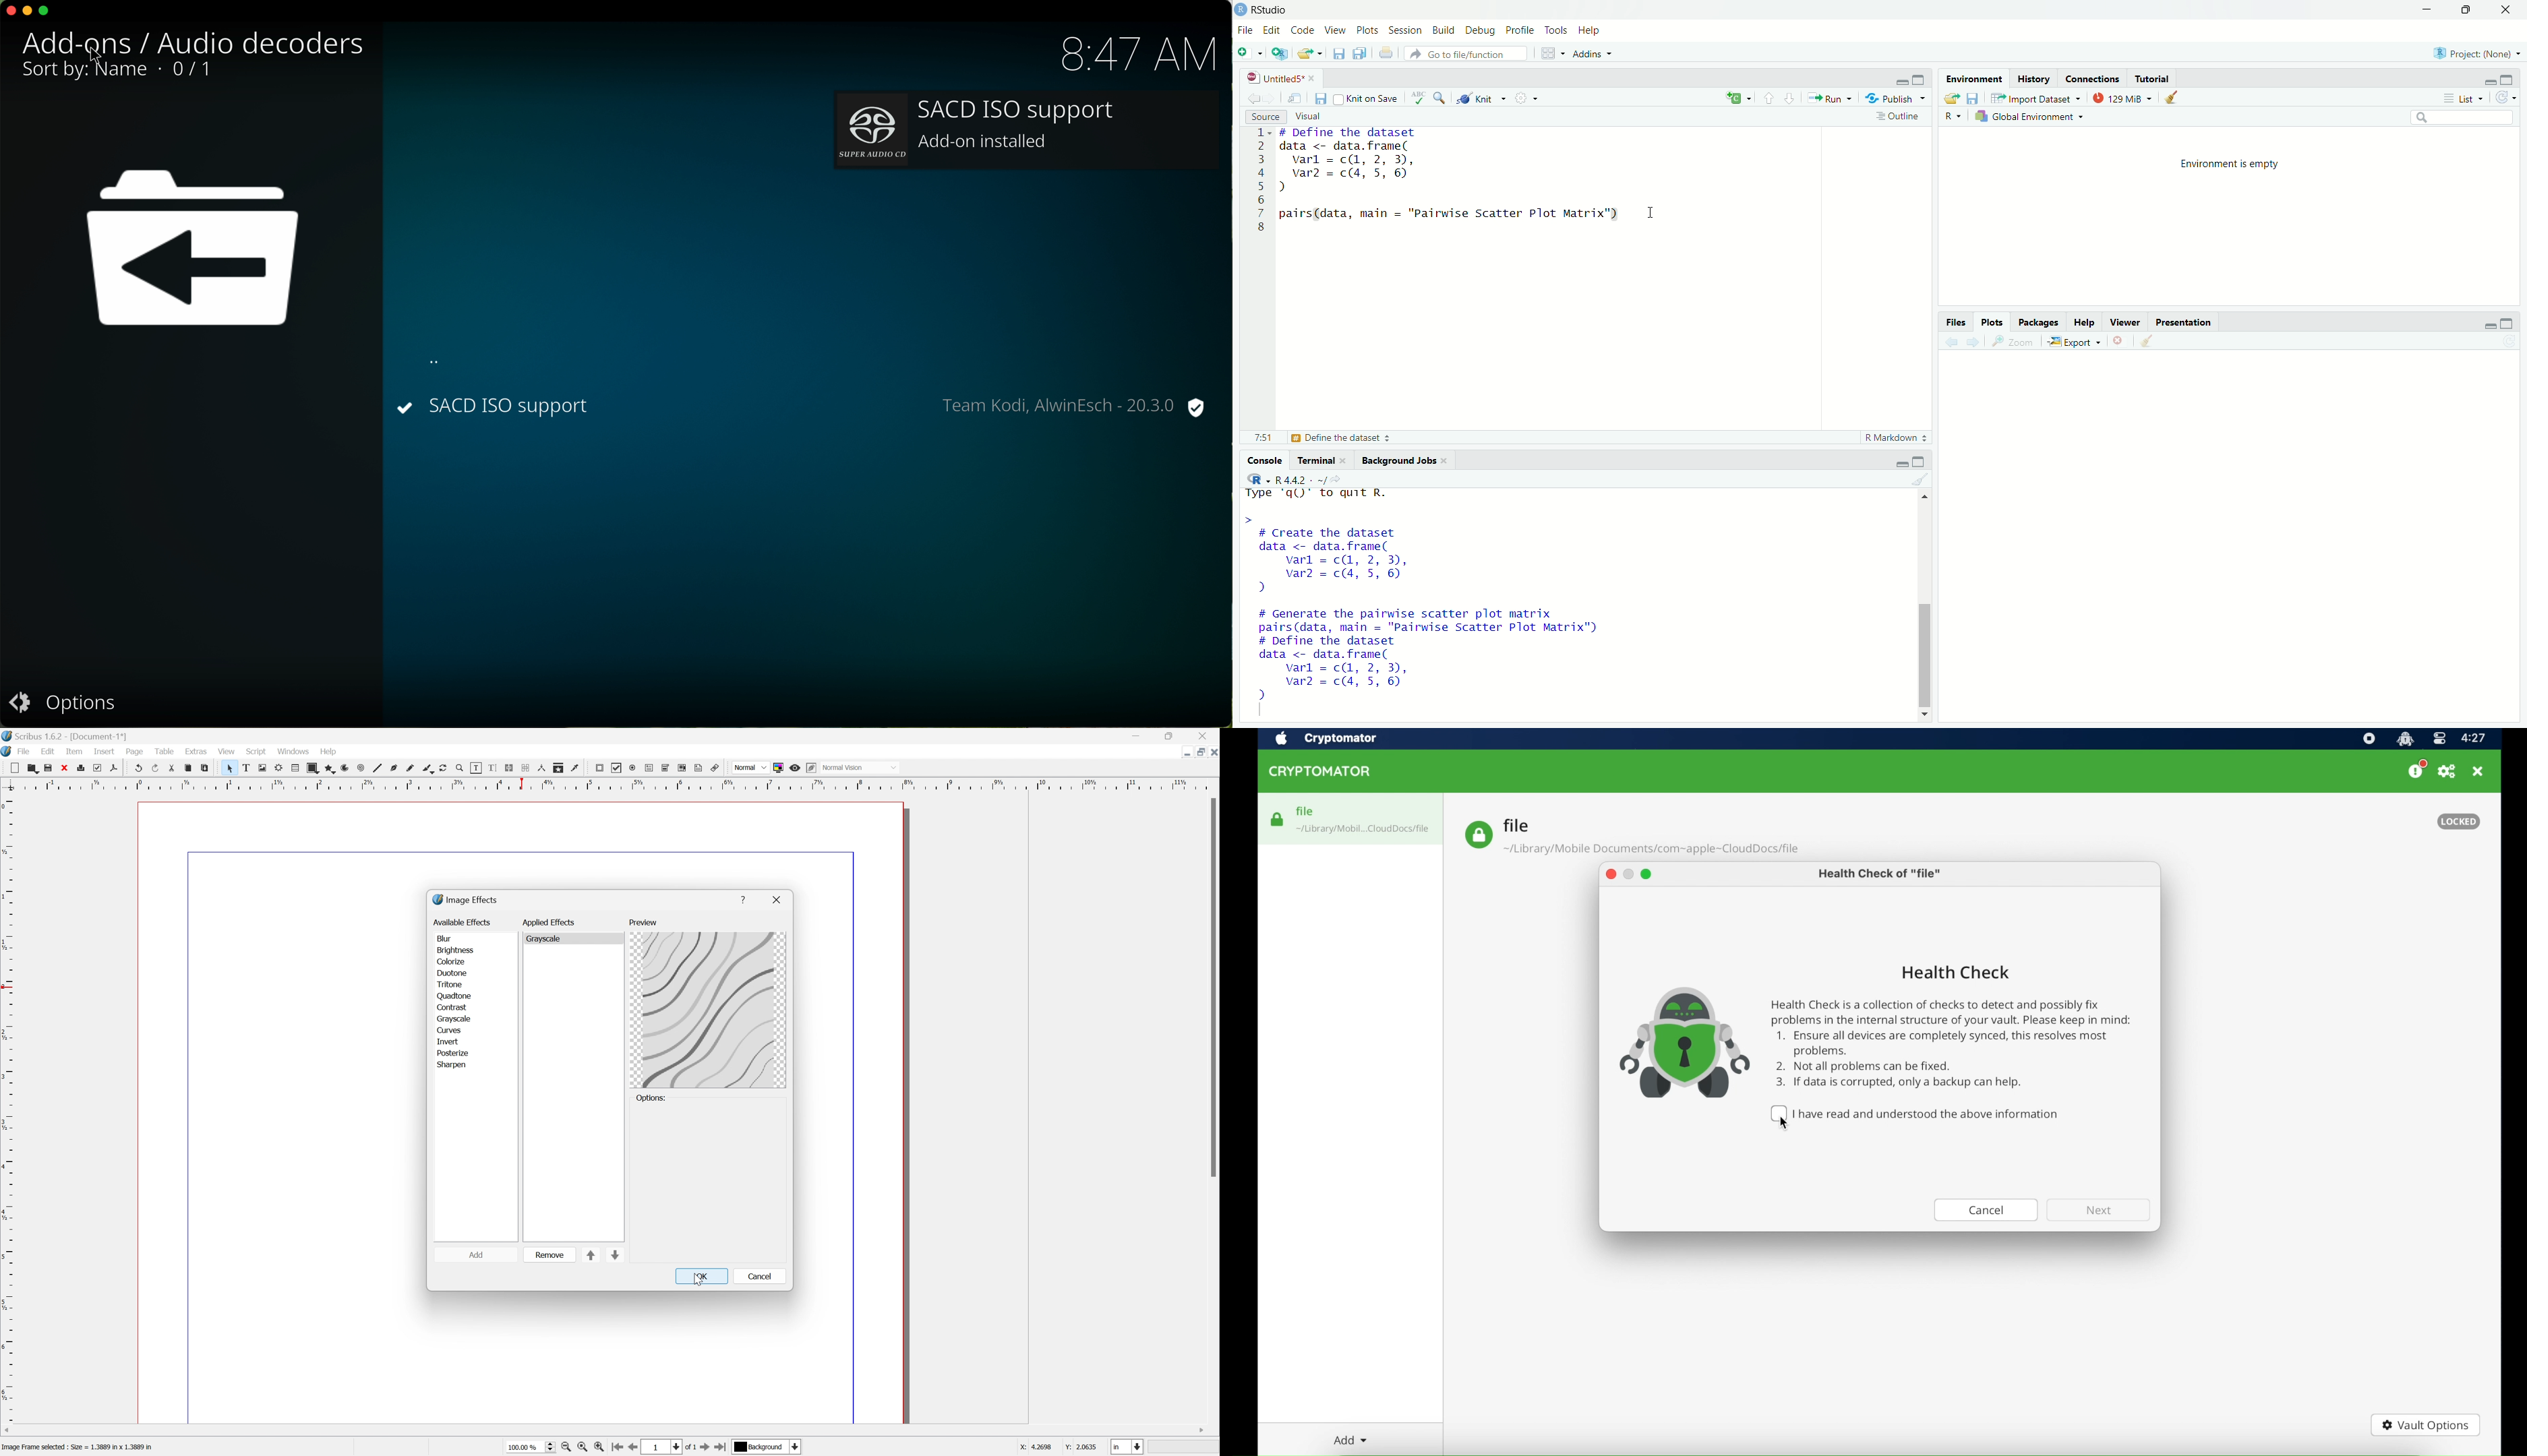 The width and height of the screenshot is (2548, 1456). I want to click on Edit text with story editor, so click(497, 768).